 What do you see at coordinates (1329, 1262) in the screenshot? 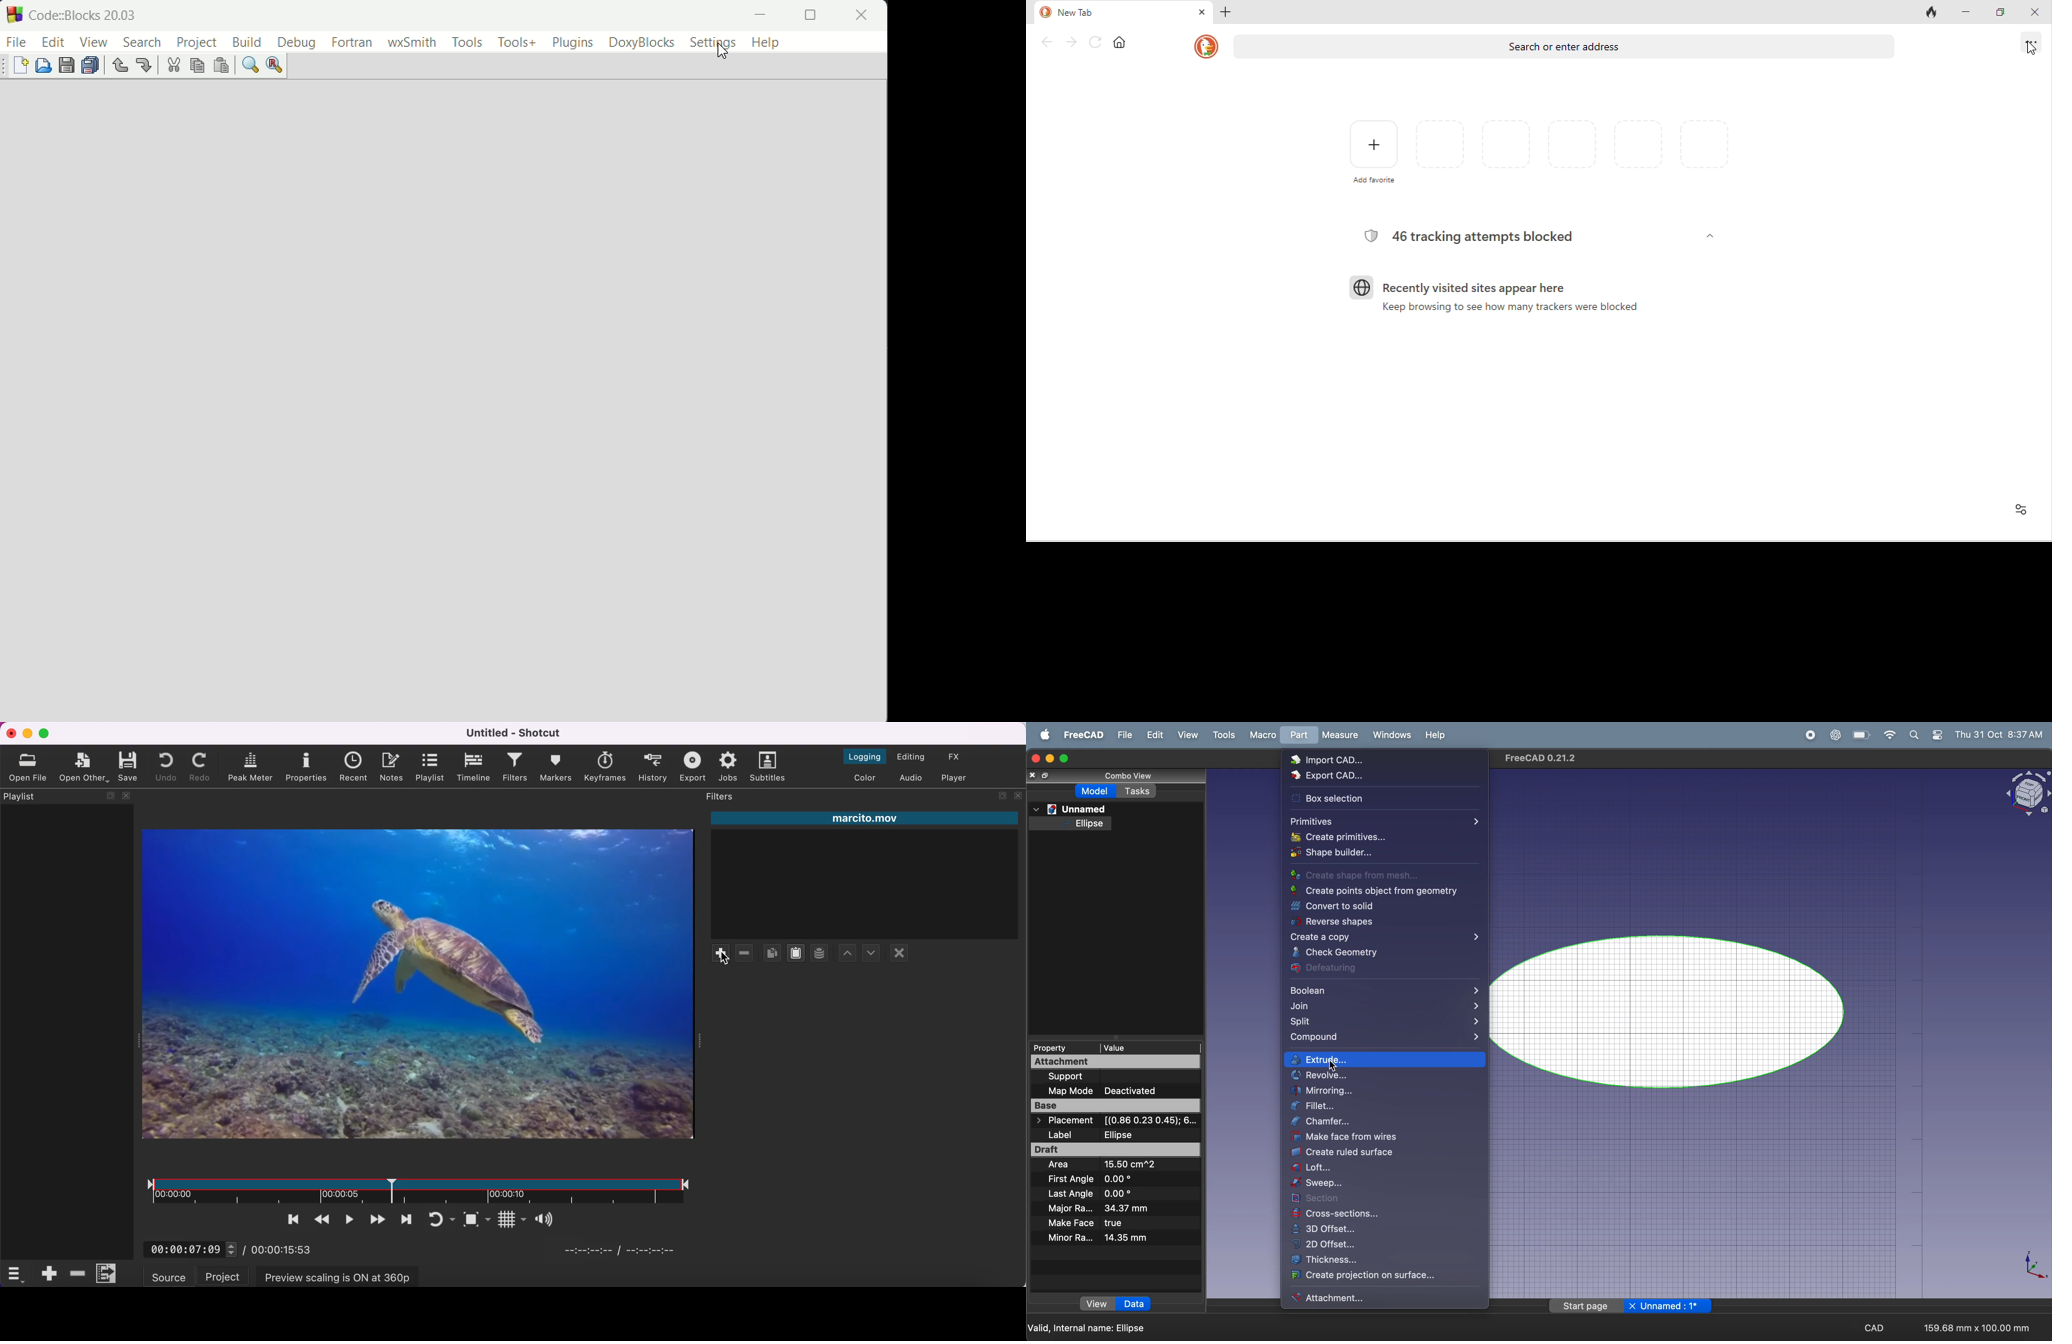
I see `thickness` at bounding box center [1329, 1262].